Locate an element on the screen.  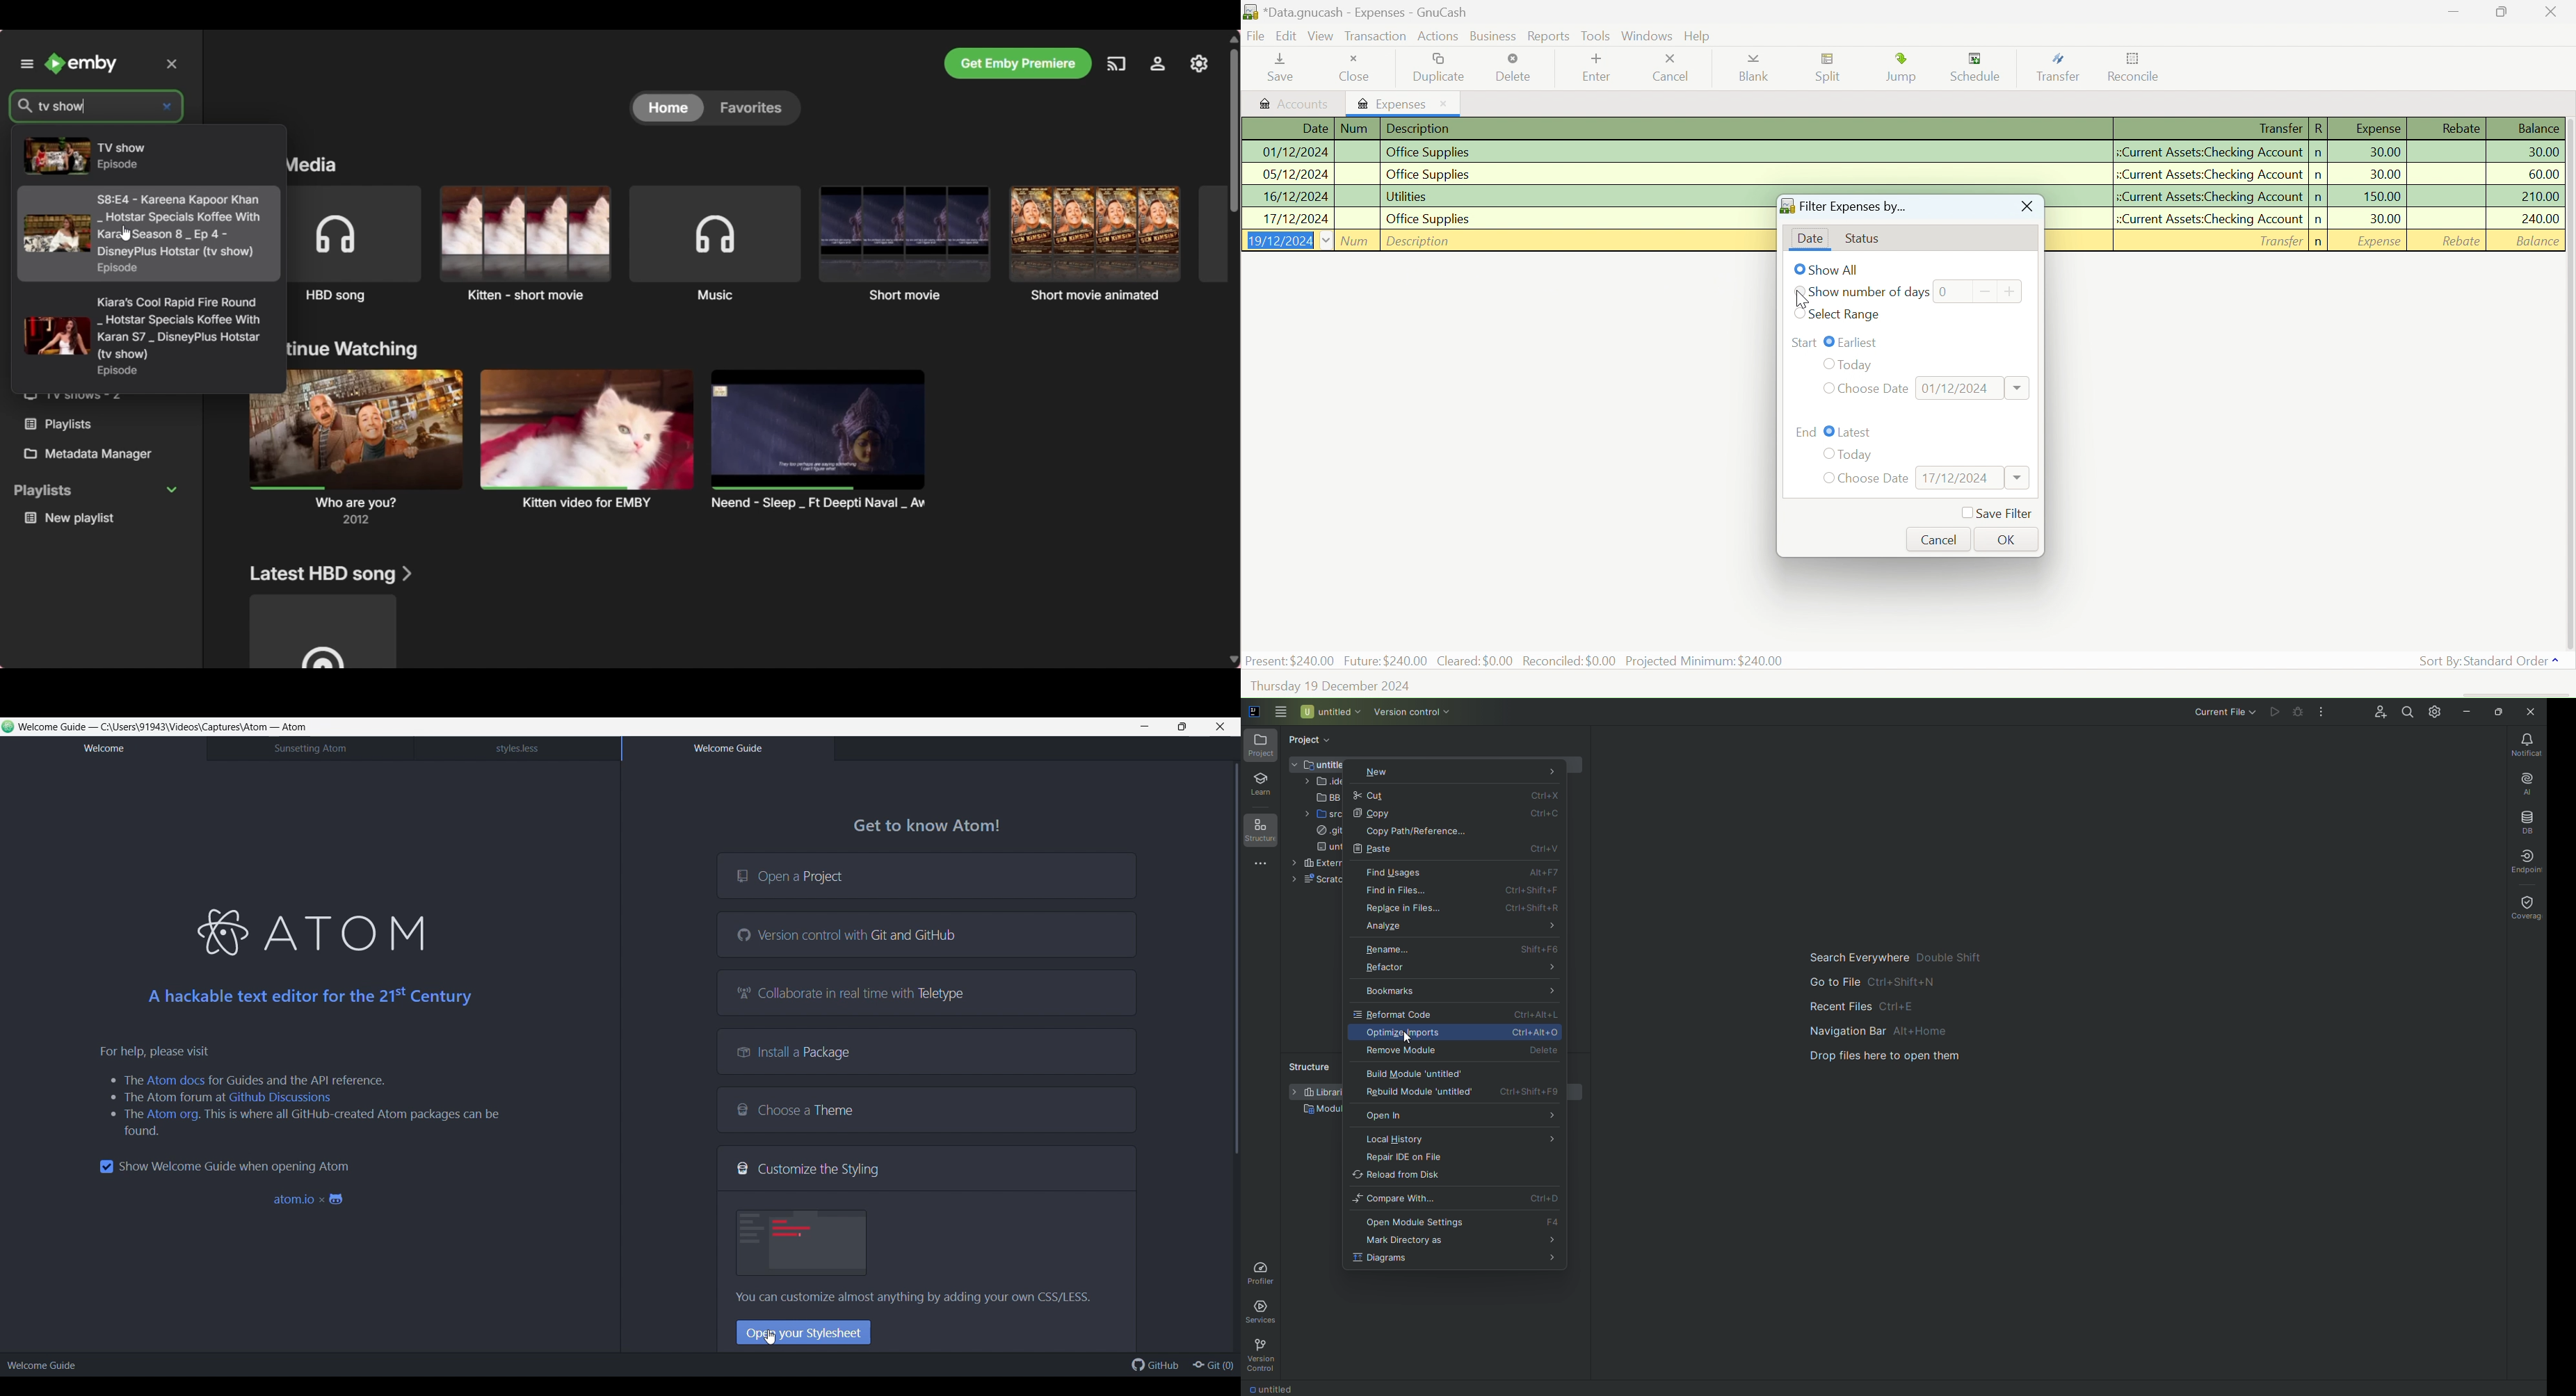
Compare With is located at coordinates (1457, 1199).